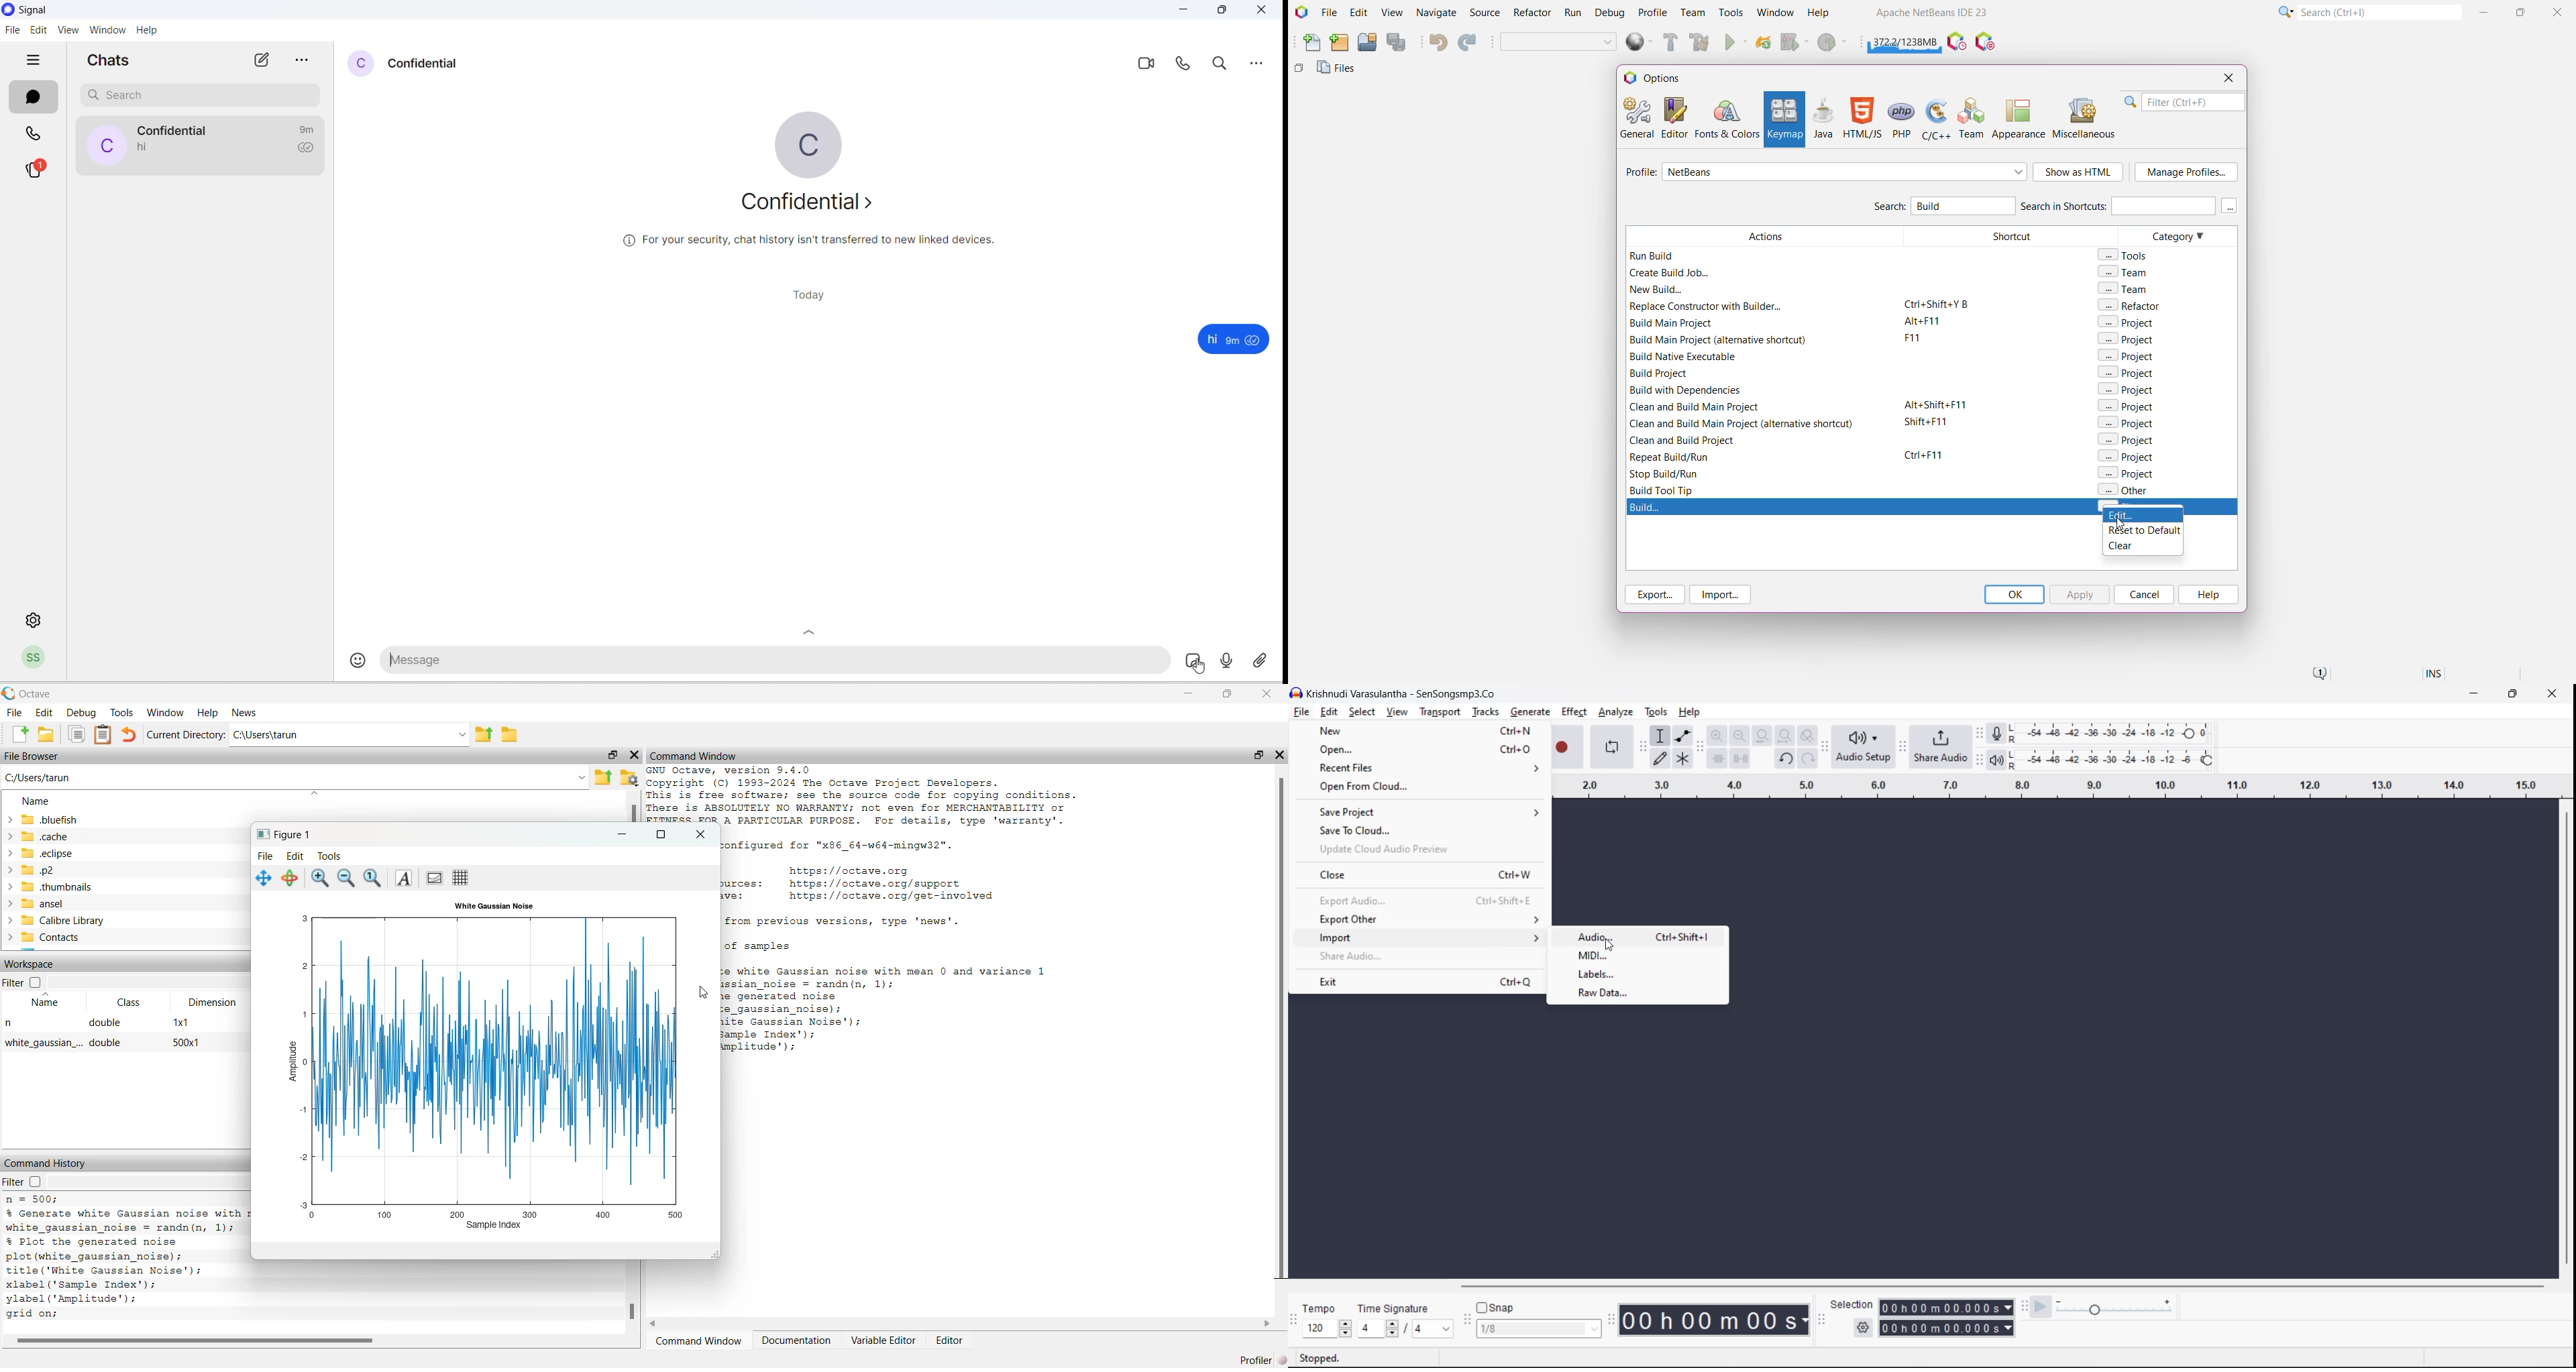 The width and height of the screenshot is (2576, 1372). Describe the element at coordinates (1434, 813) in the screenshot. I see `save project` at that location.